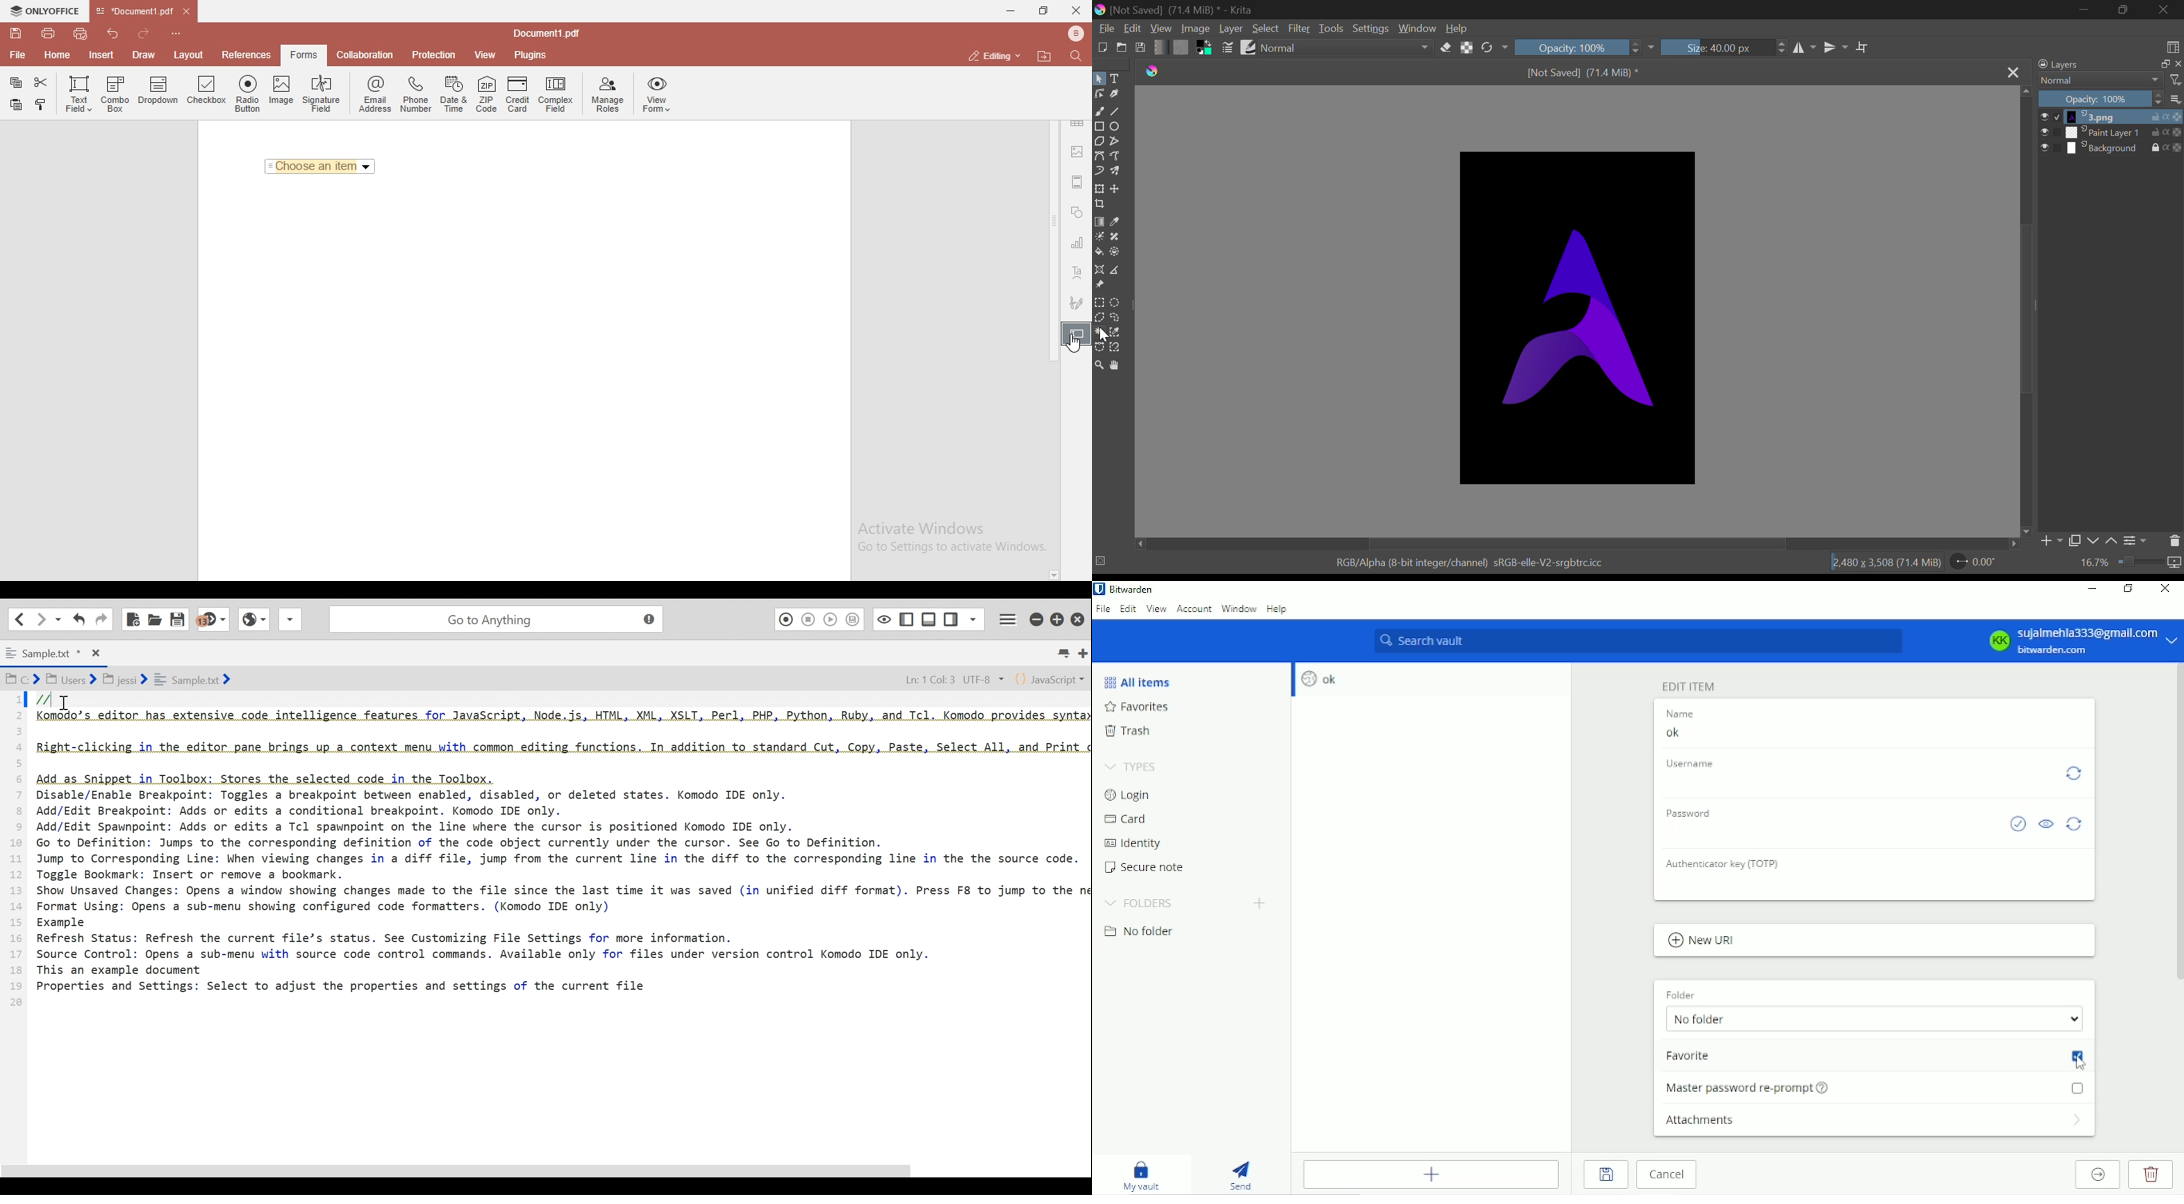  Describe the element at coordinates (115, 32) in the screenshot. I see `undo` at that location.